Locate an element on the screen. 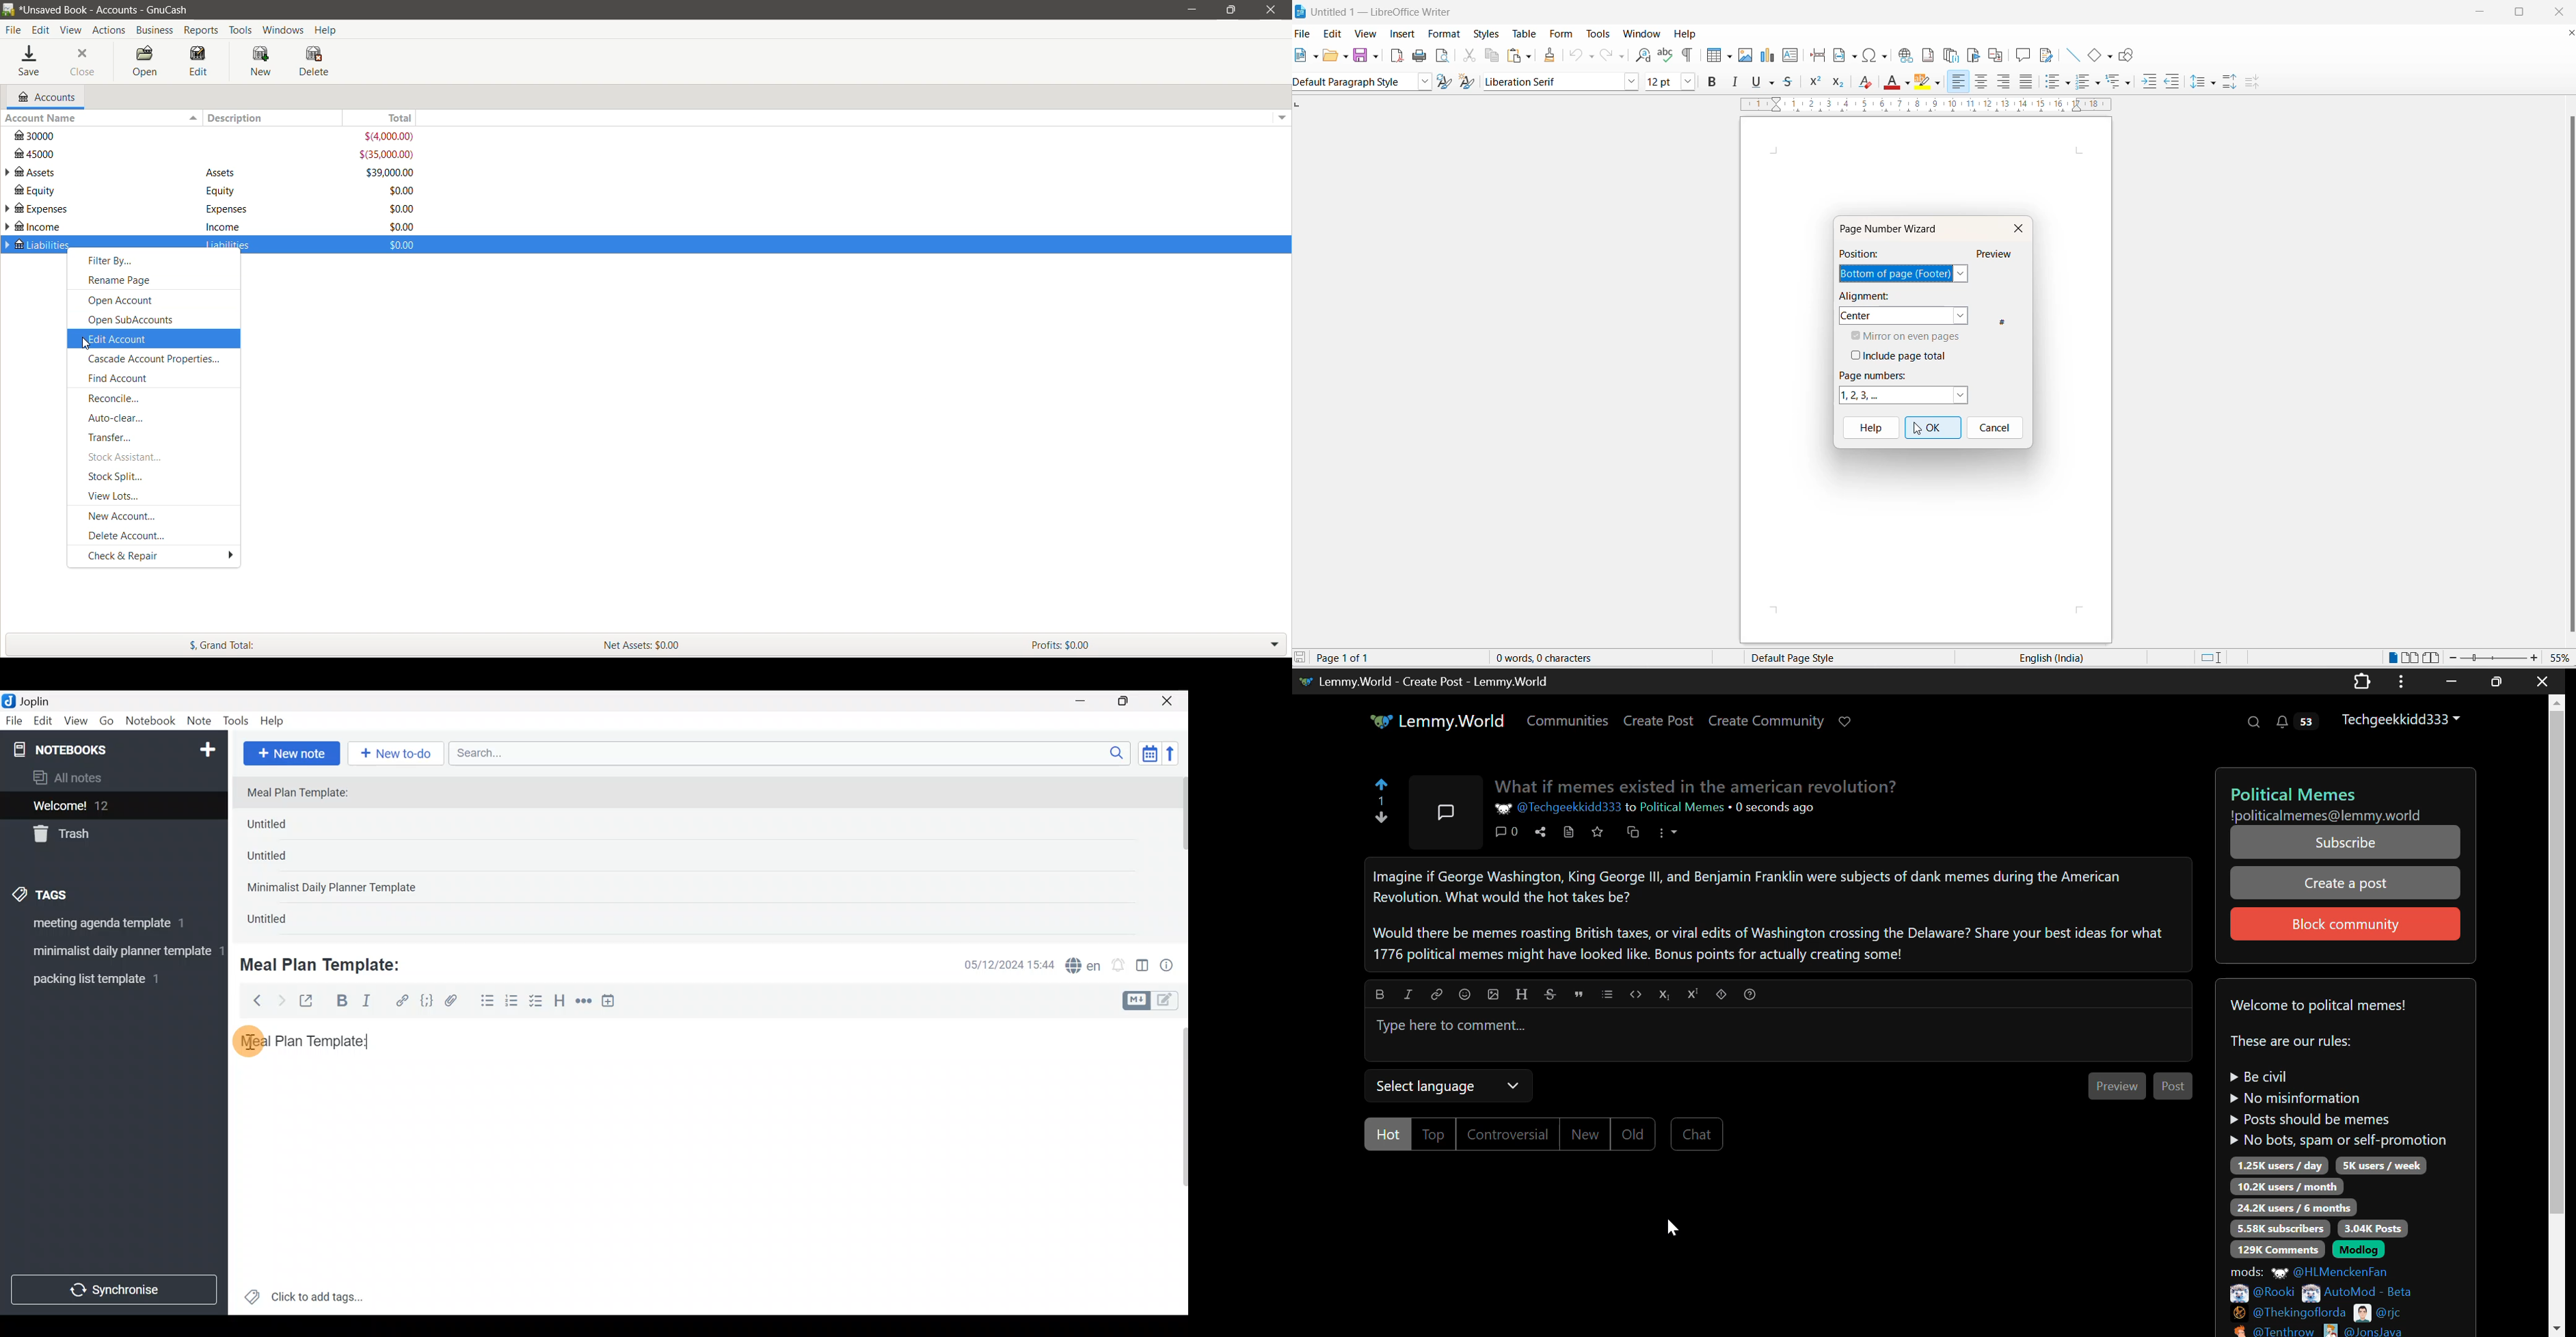 The height and width of the screenshot is (1344, 2576). Close is located at coordinates (83, 62).